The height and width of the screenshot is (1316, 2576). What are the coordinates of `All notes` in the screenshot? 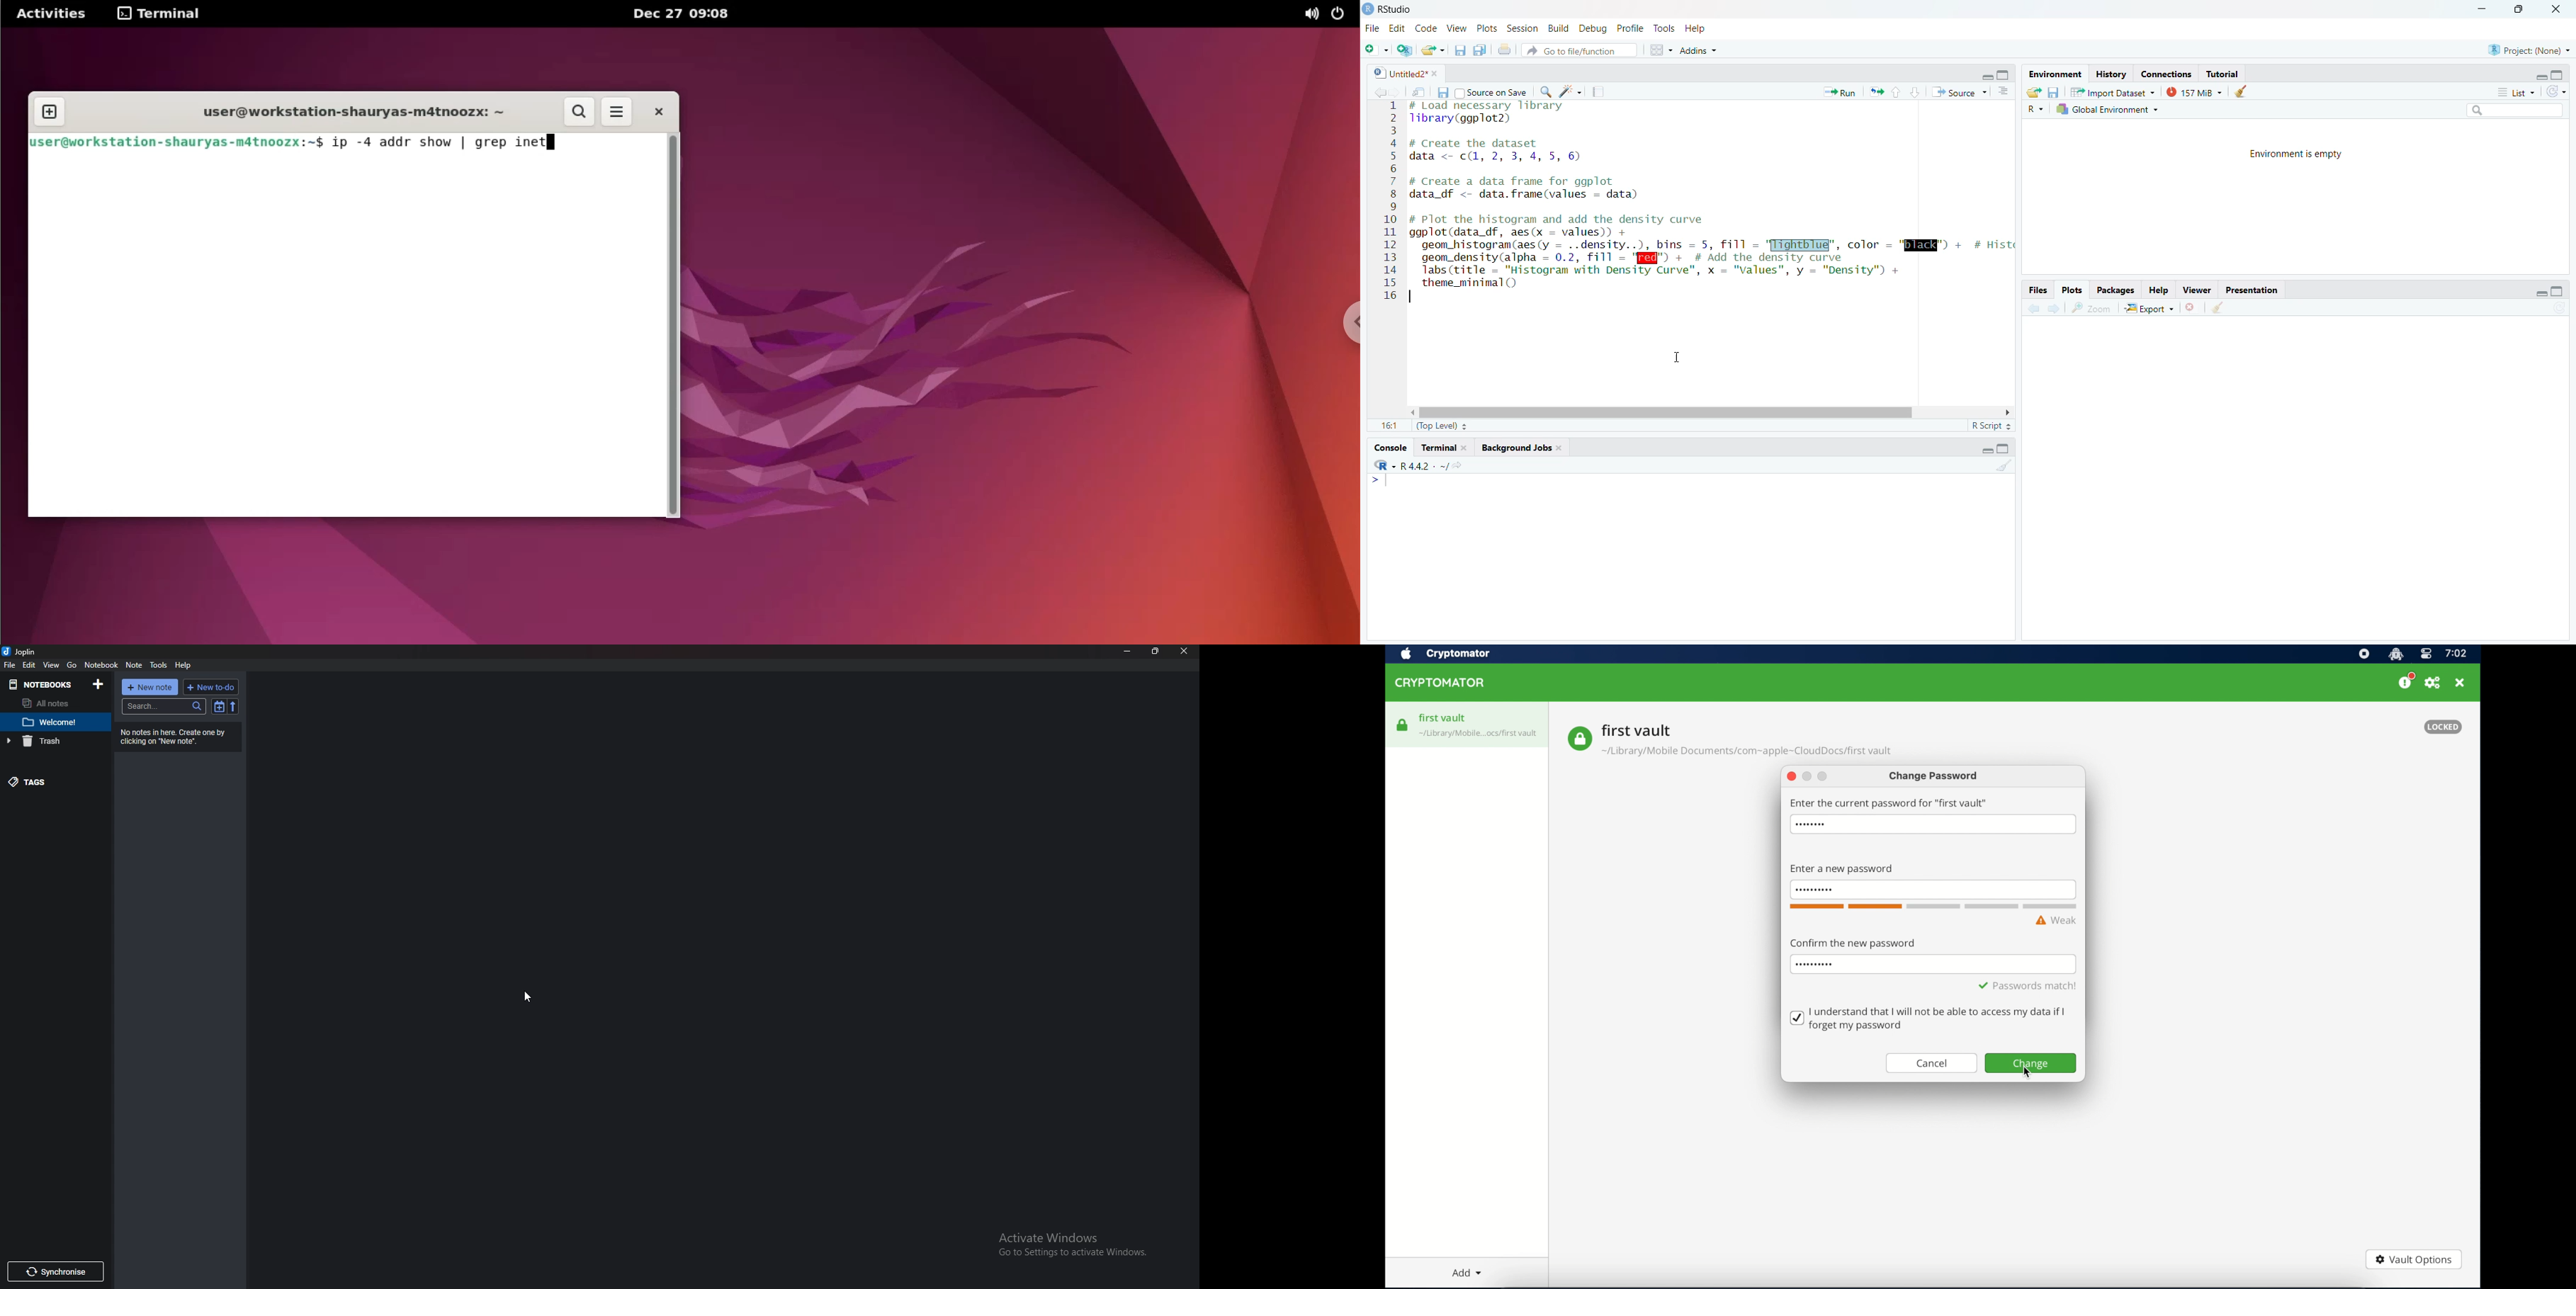 It's located at (51, 703).